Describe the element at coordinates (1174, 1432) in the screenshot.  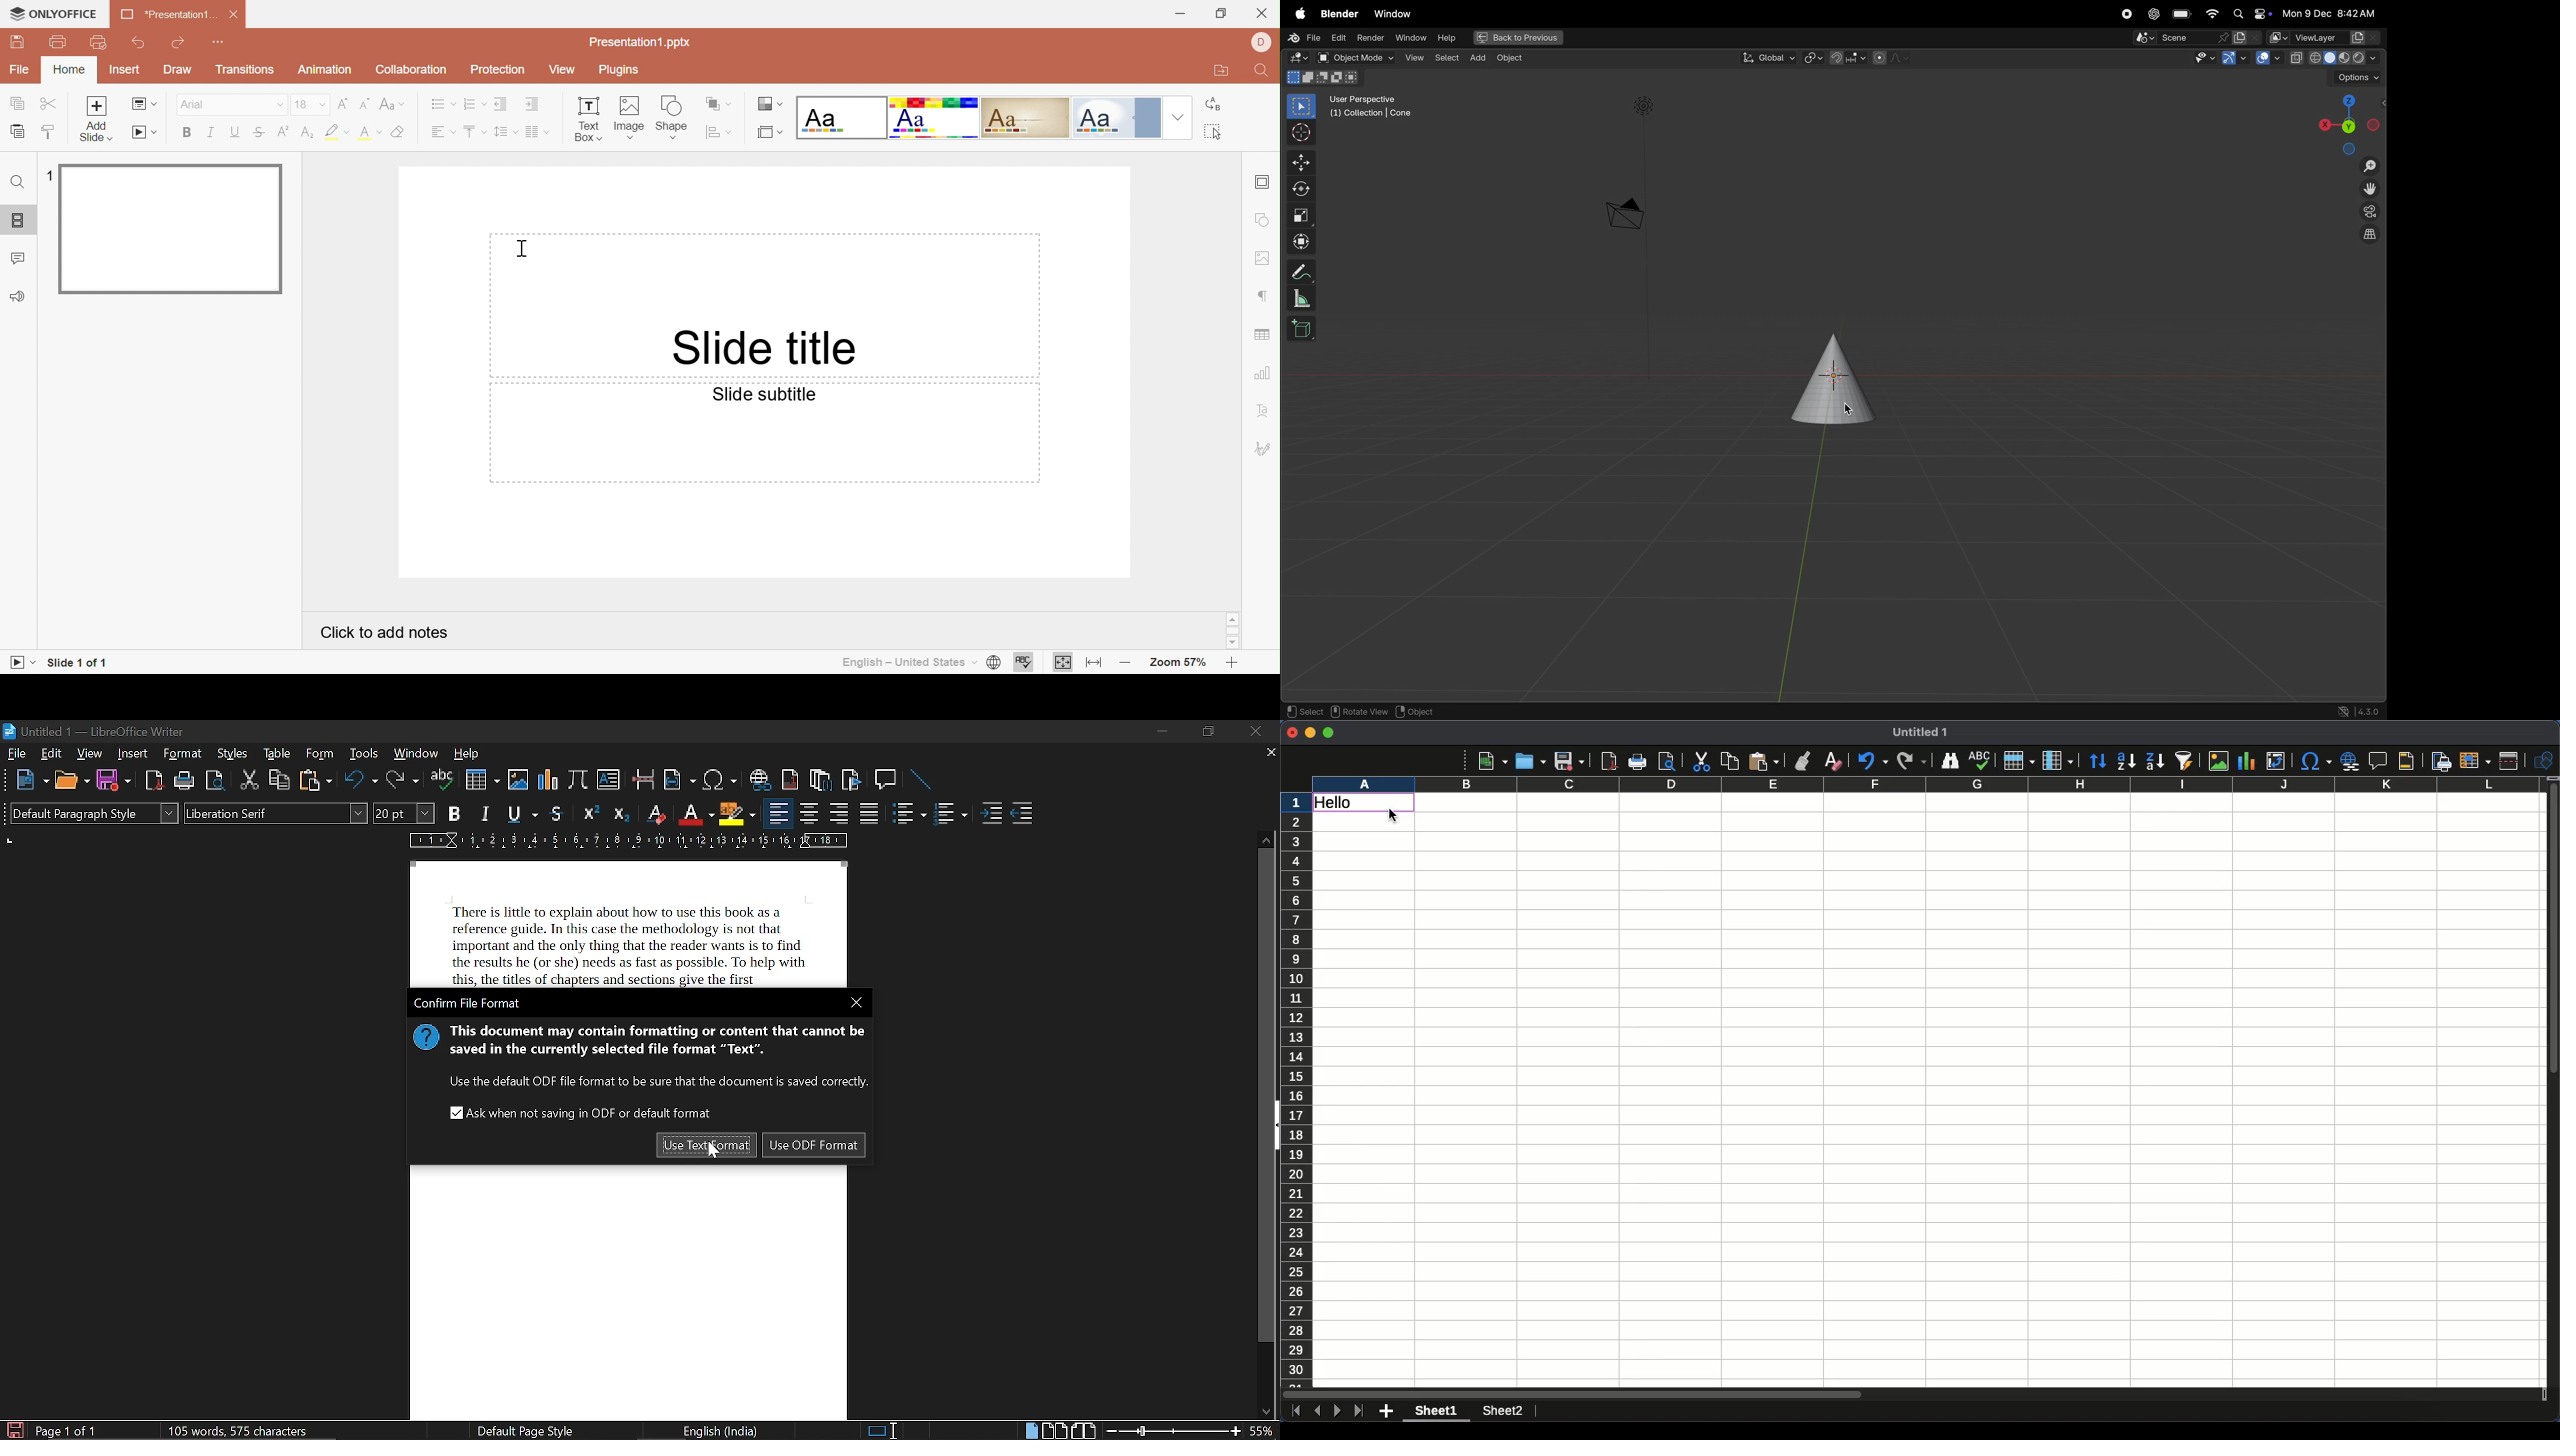
I see `change zoom` at that location.